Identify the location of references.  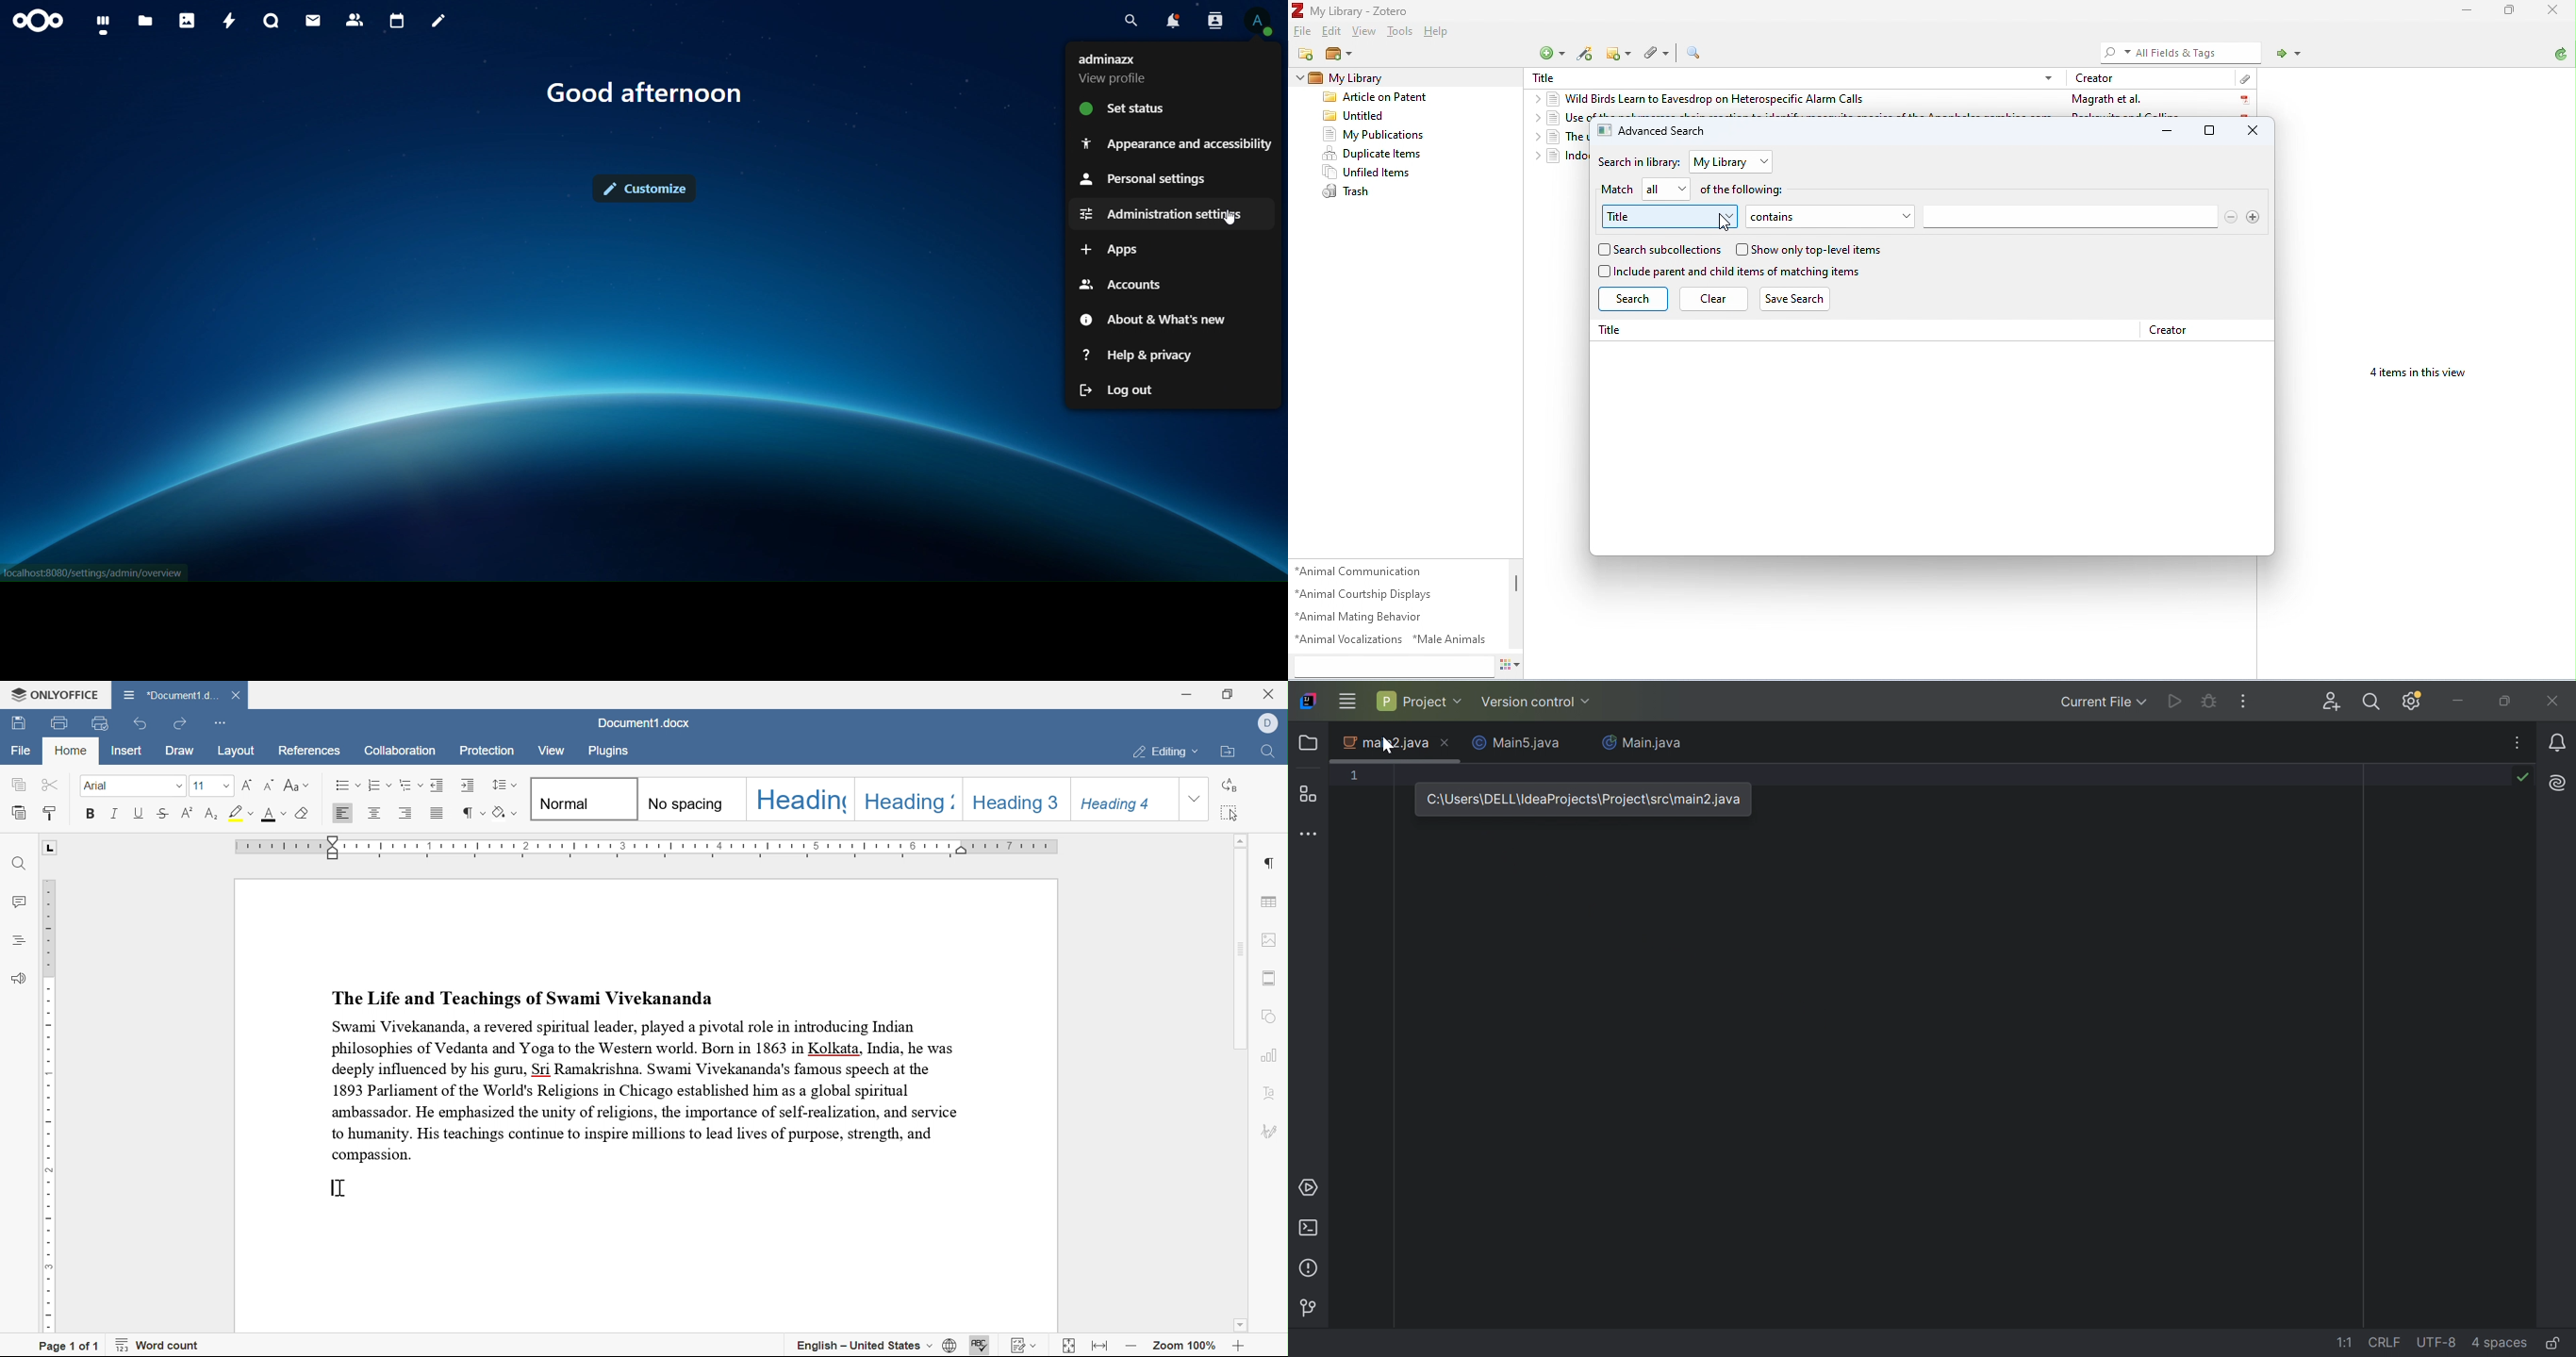
(308, 751).